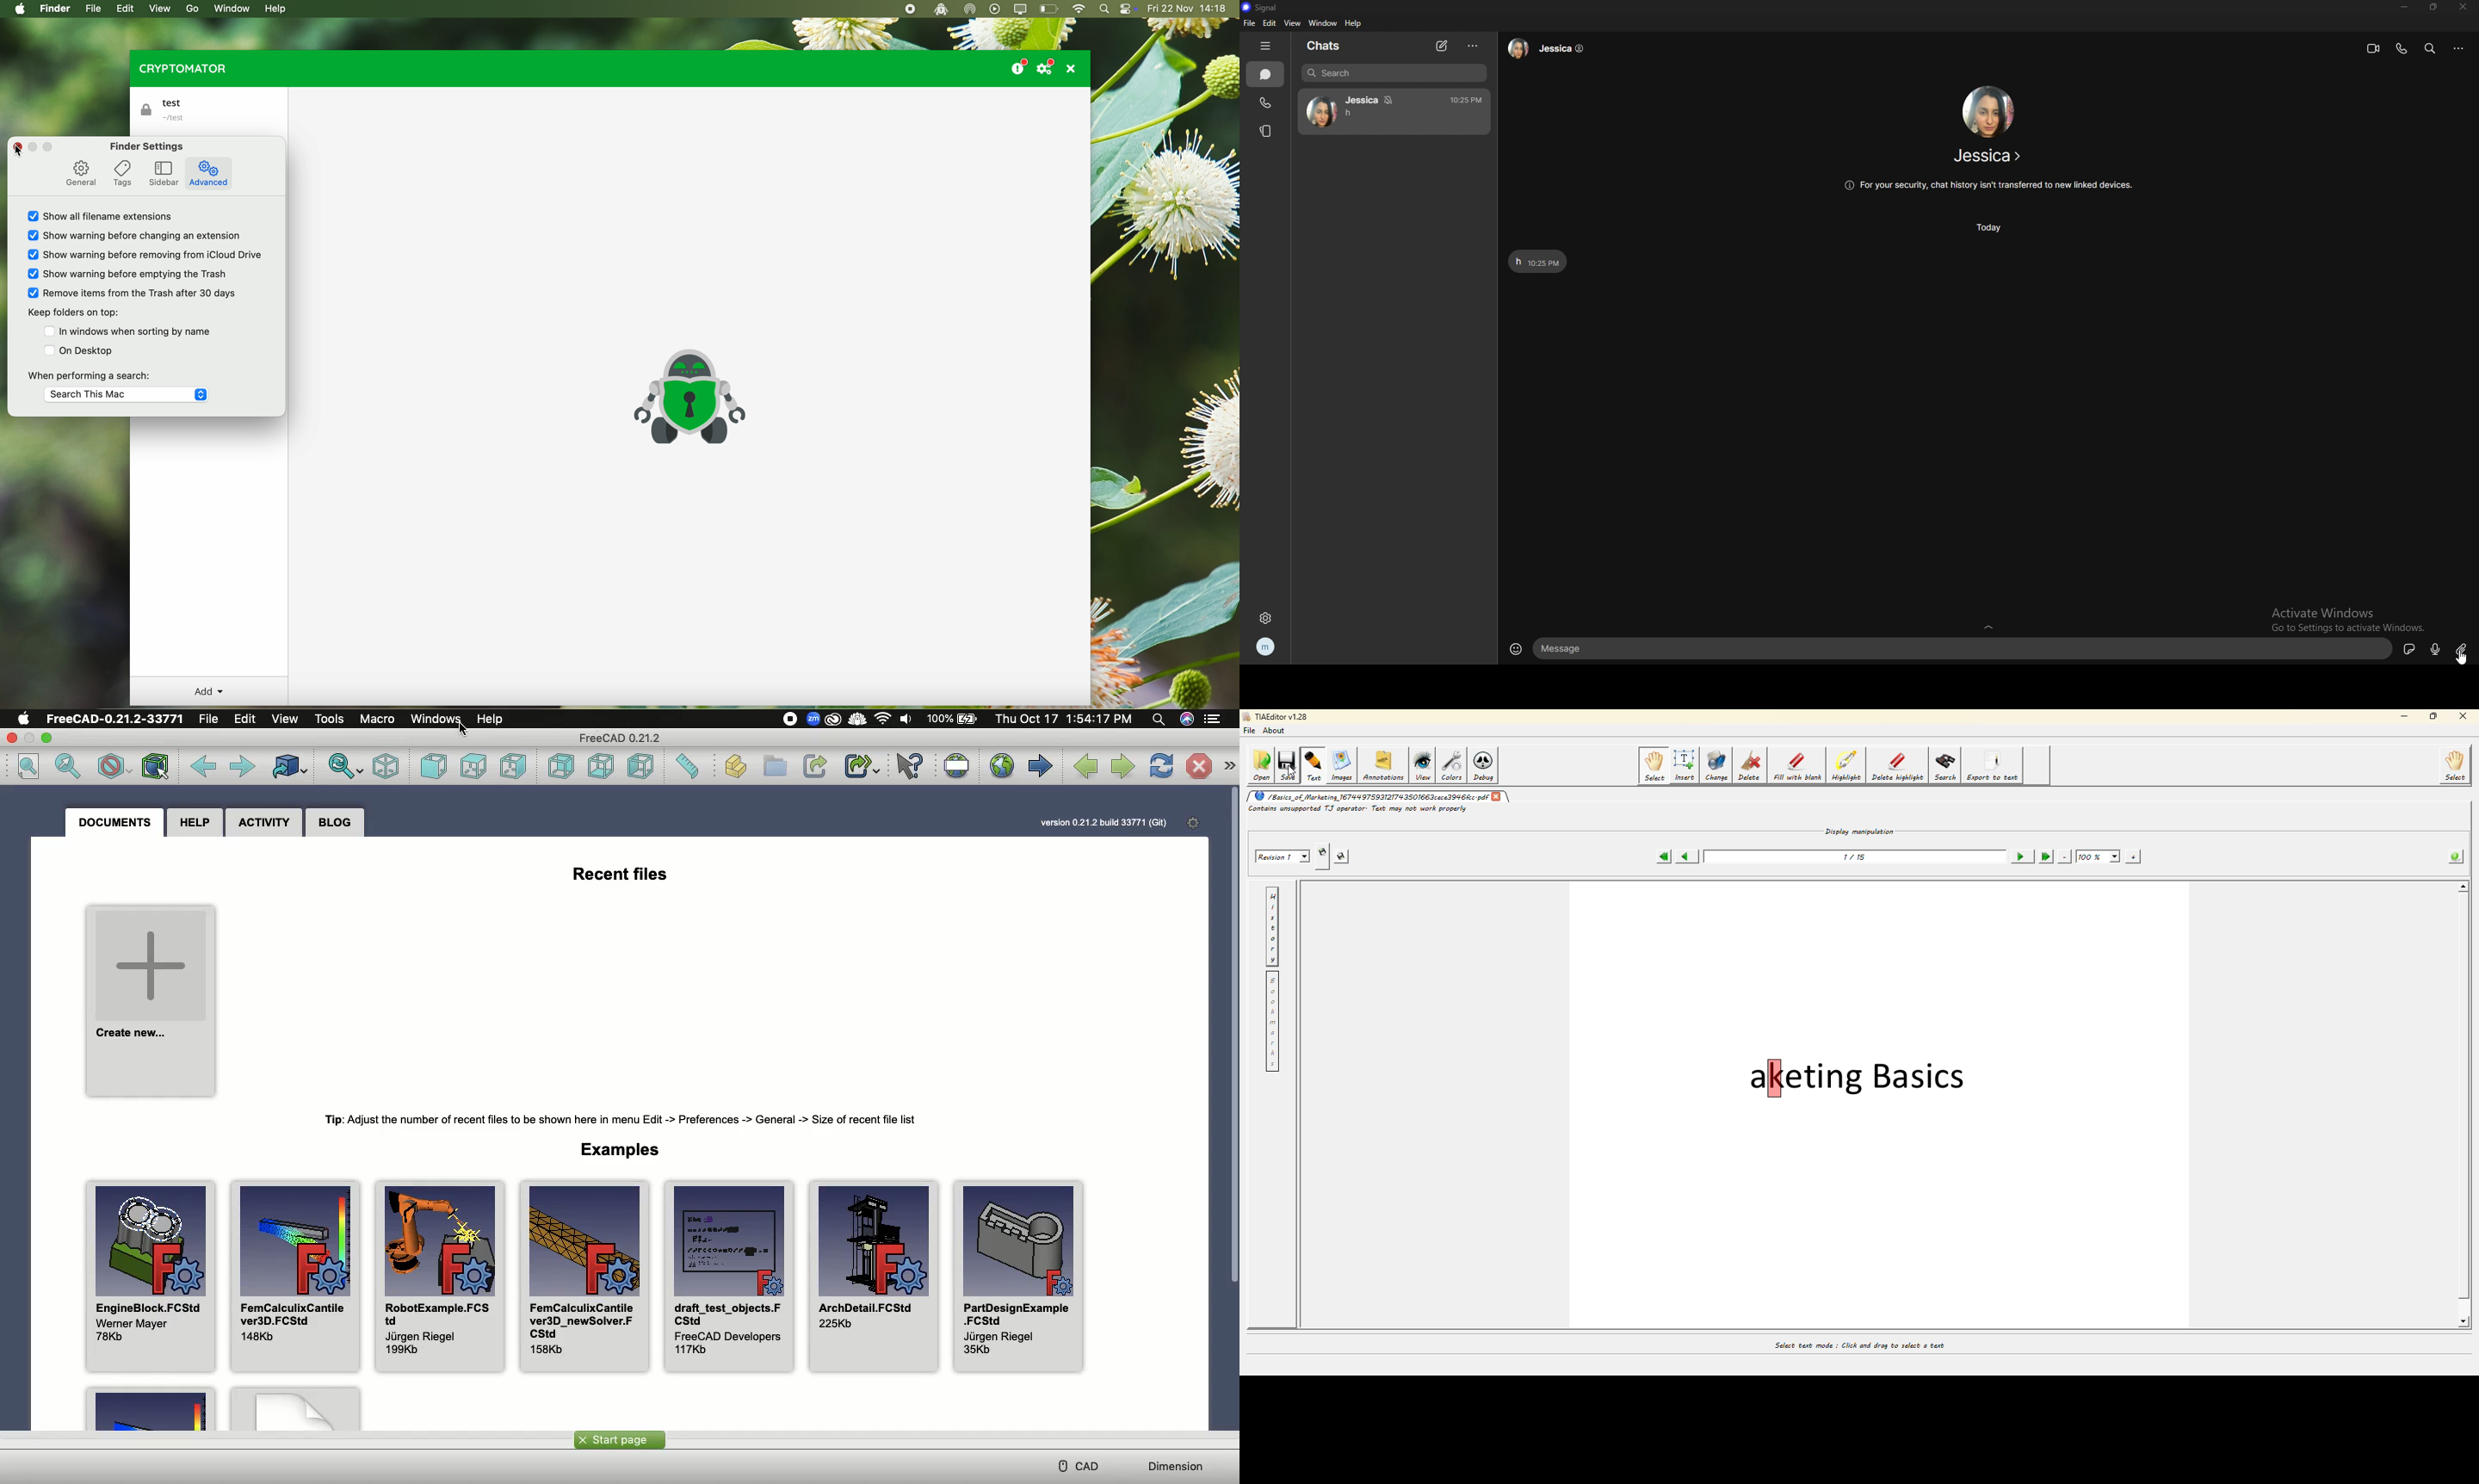 This screenshot has width=2492, height=1484. What do you see at coordinates (2434, 650) in the screenshot?
I see `voice message` at bounding box center [2434, 650].